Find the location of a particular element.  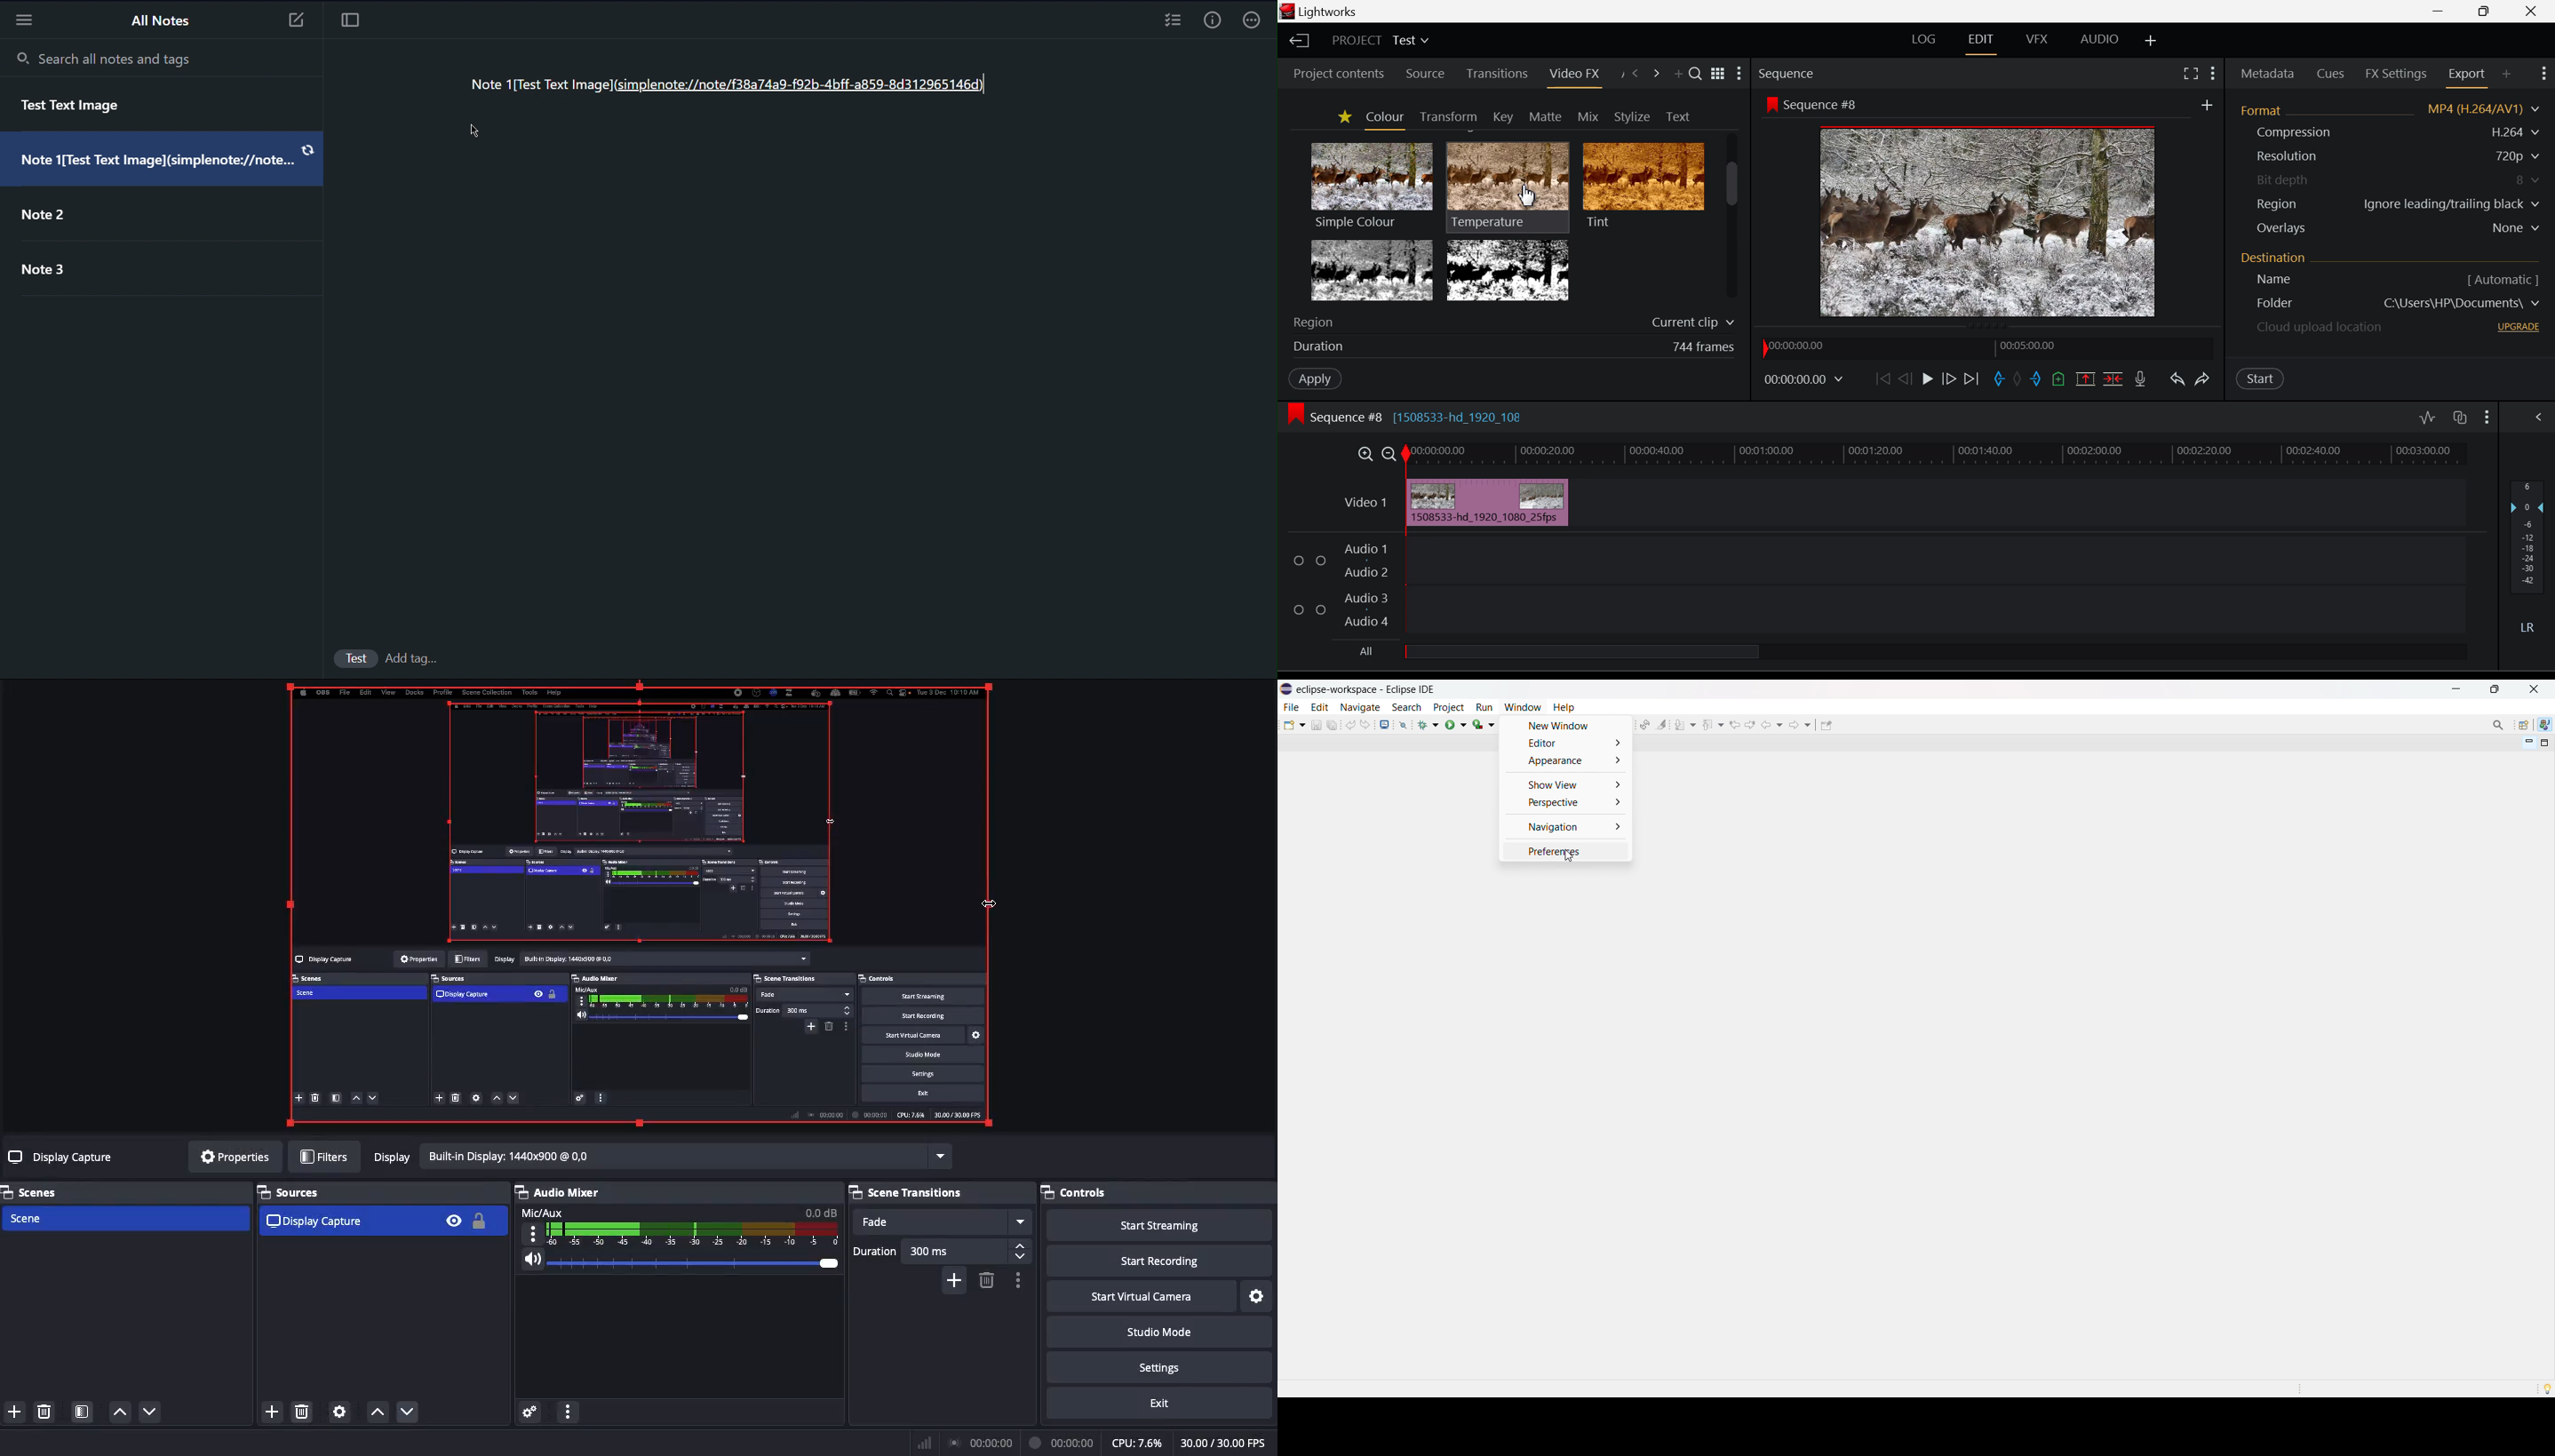

navigation is located at coordinates (1565, 827).